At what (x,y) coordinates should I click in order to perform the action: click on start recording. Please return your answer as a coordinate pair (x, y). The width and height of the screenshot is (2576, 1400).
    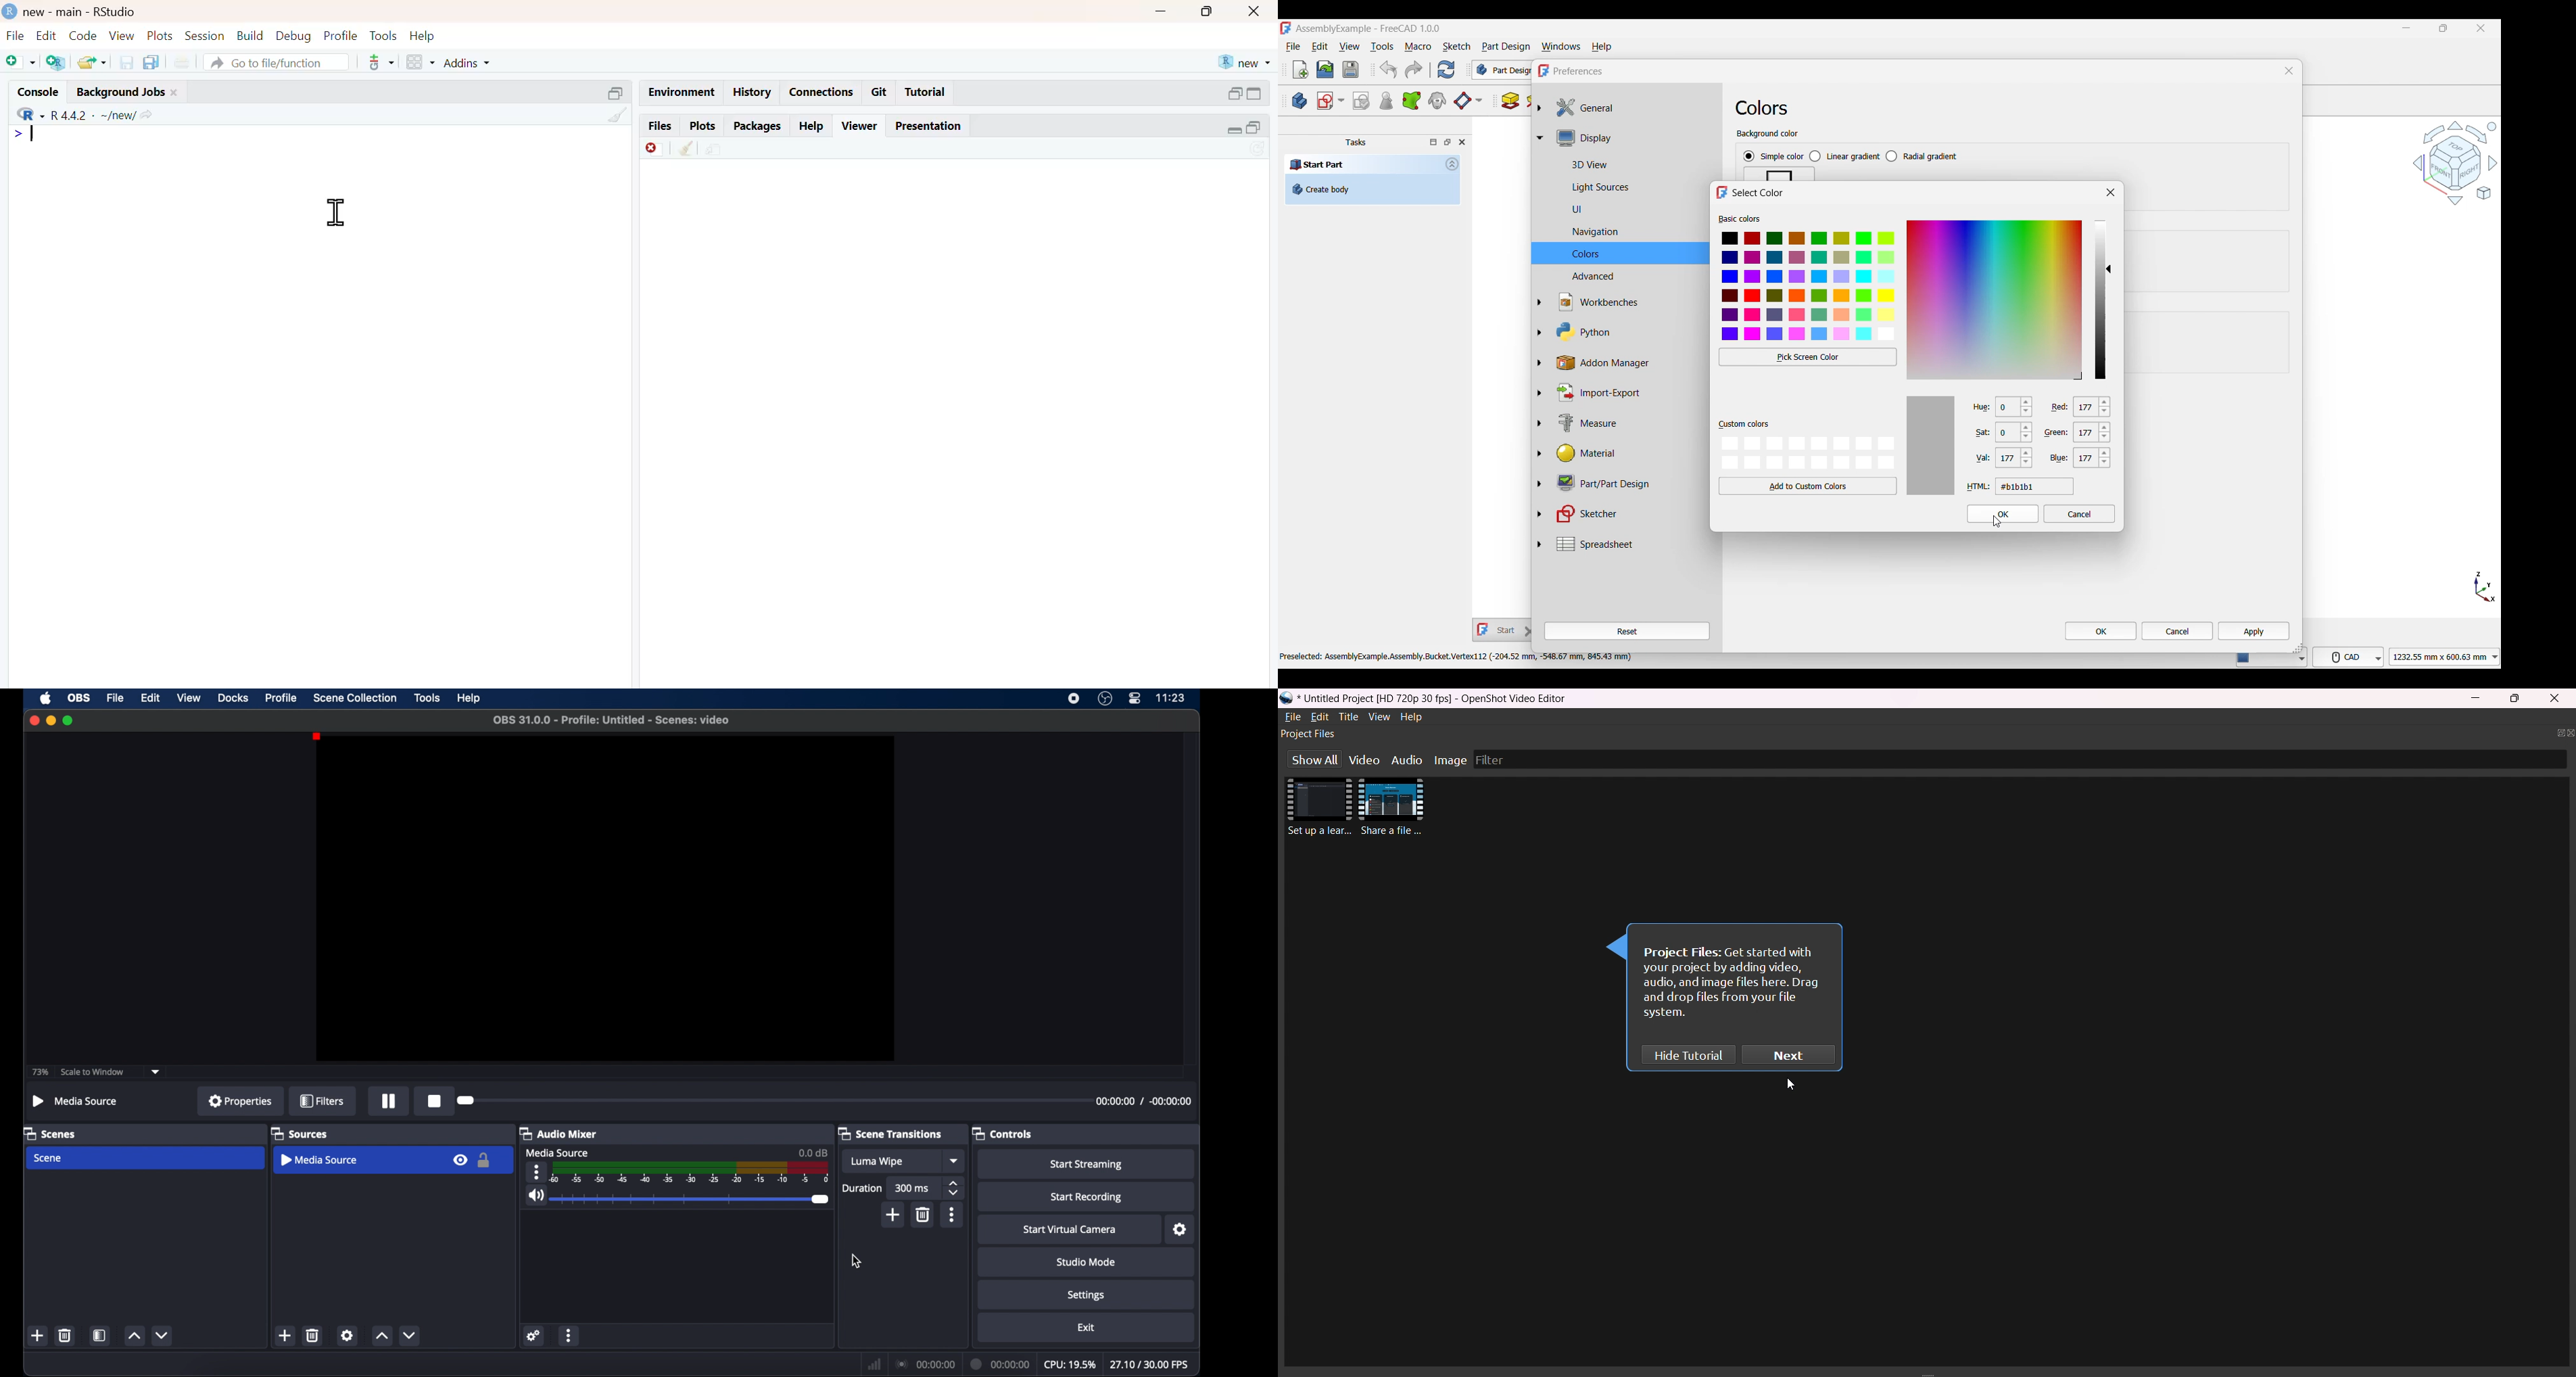
    Looking at the image, I should click on (1087, 1198).